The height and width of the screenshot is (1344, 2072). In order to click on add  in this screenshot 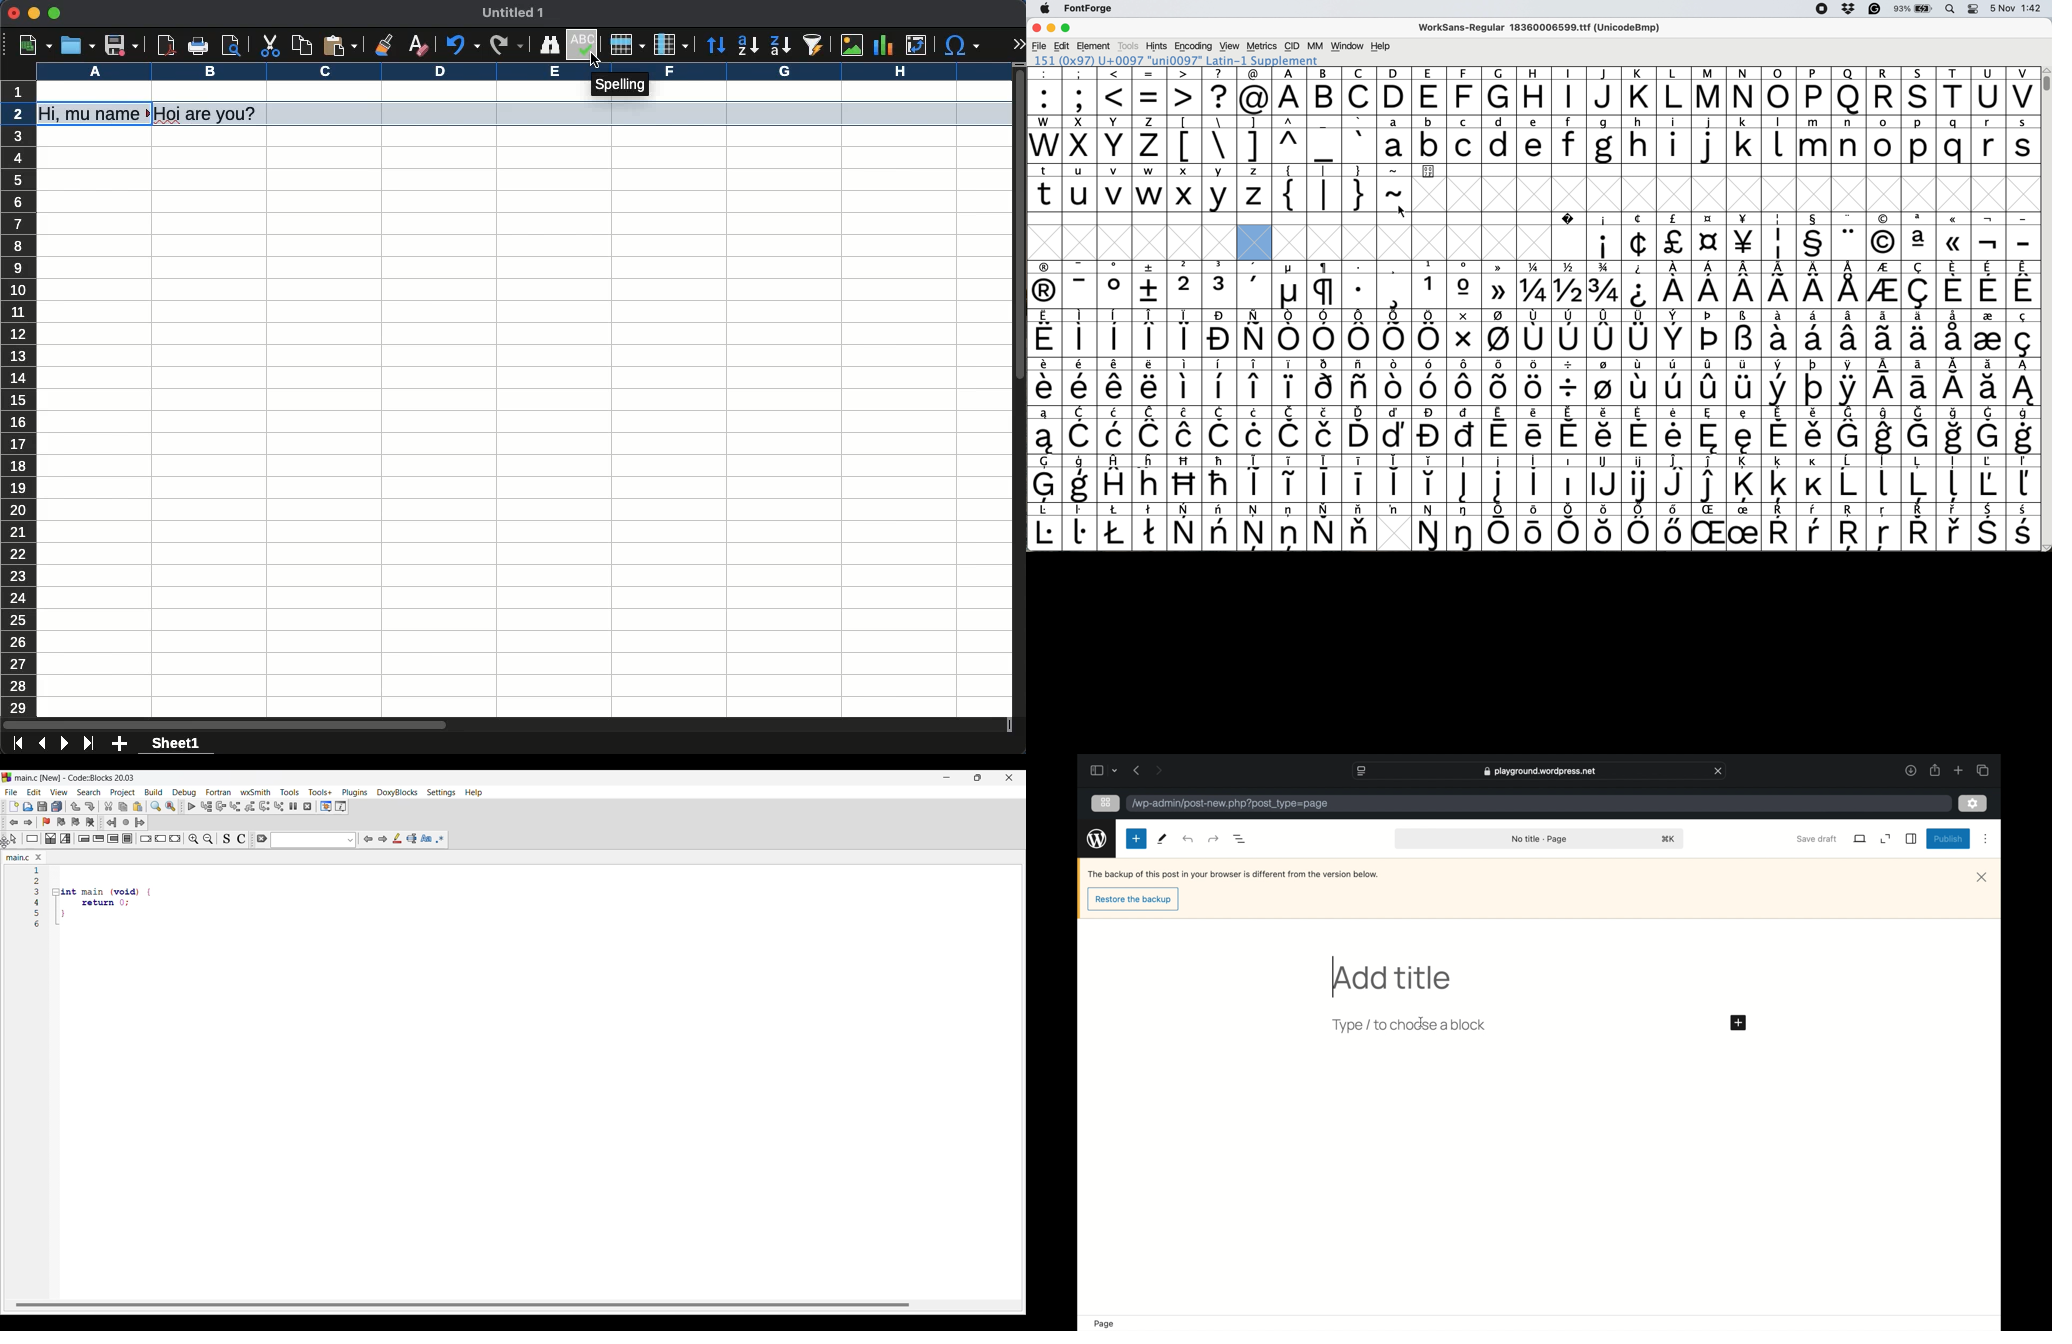, I will do `click(1738, 1023)`.